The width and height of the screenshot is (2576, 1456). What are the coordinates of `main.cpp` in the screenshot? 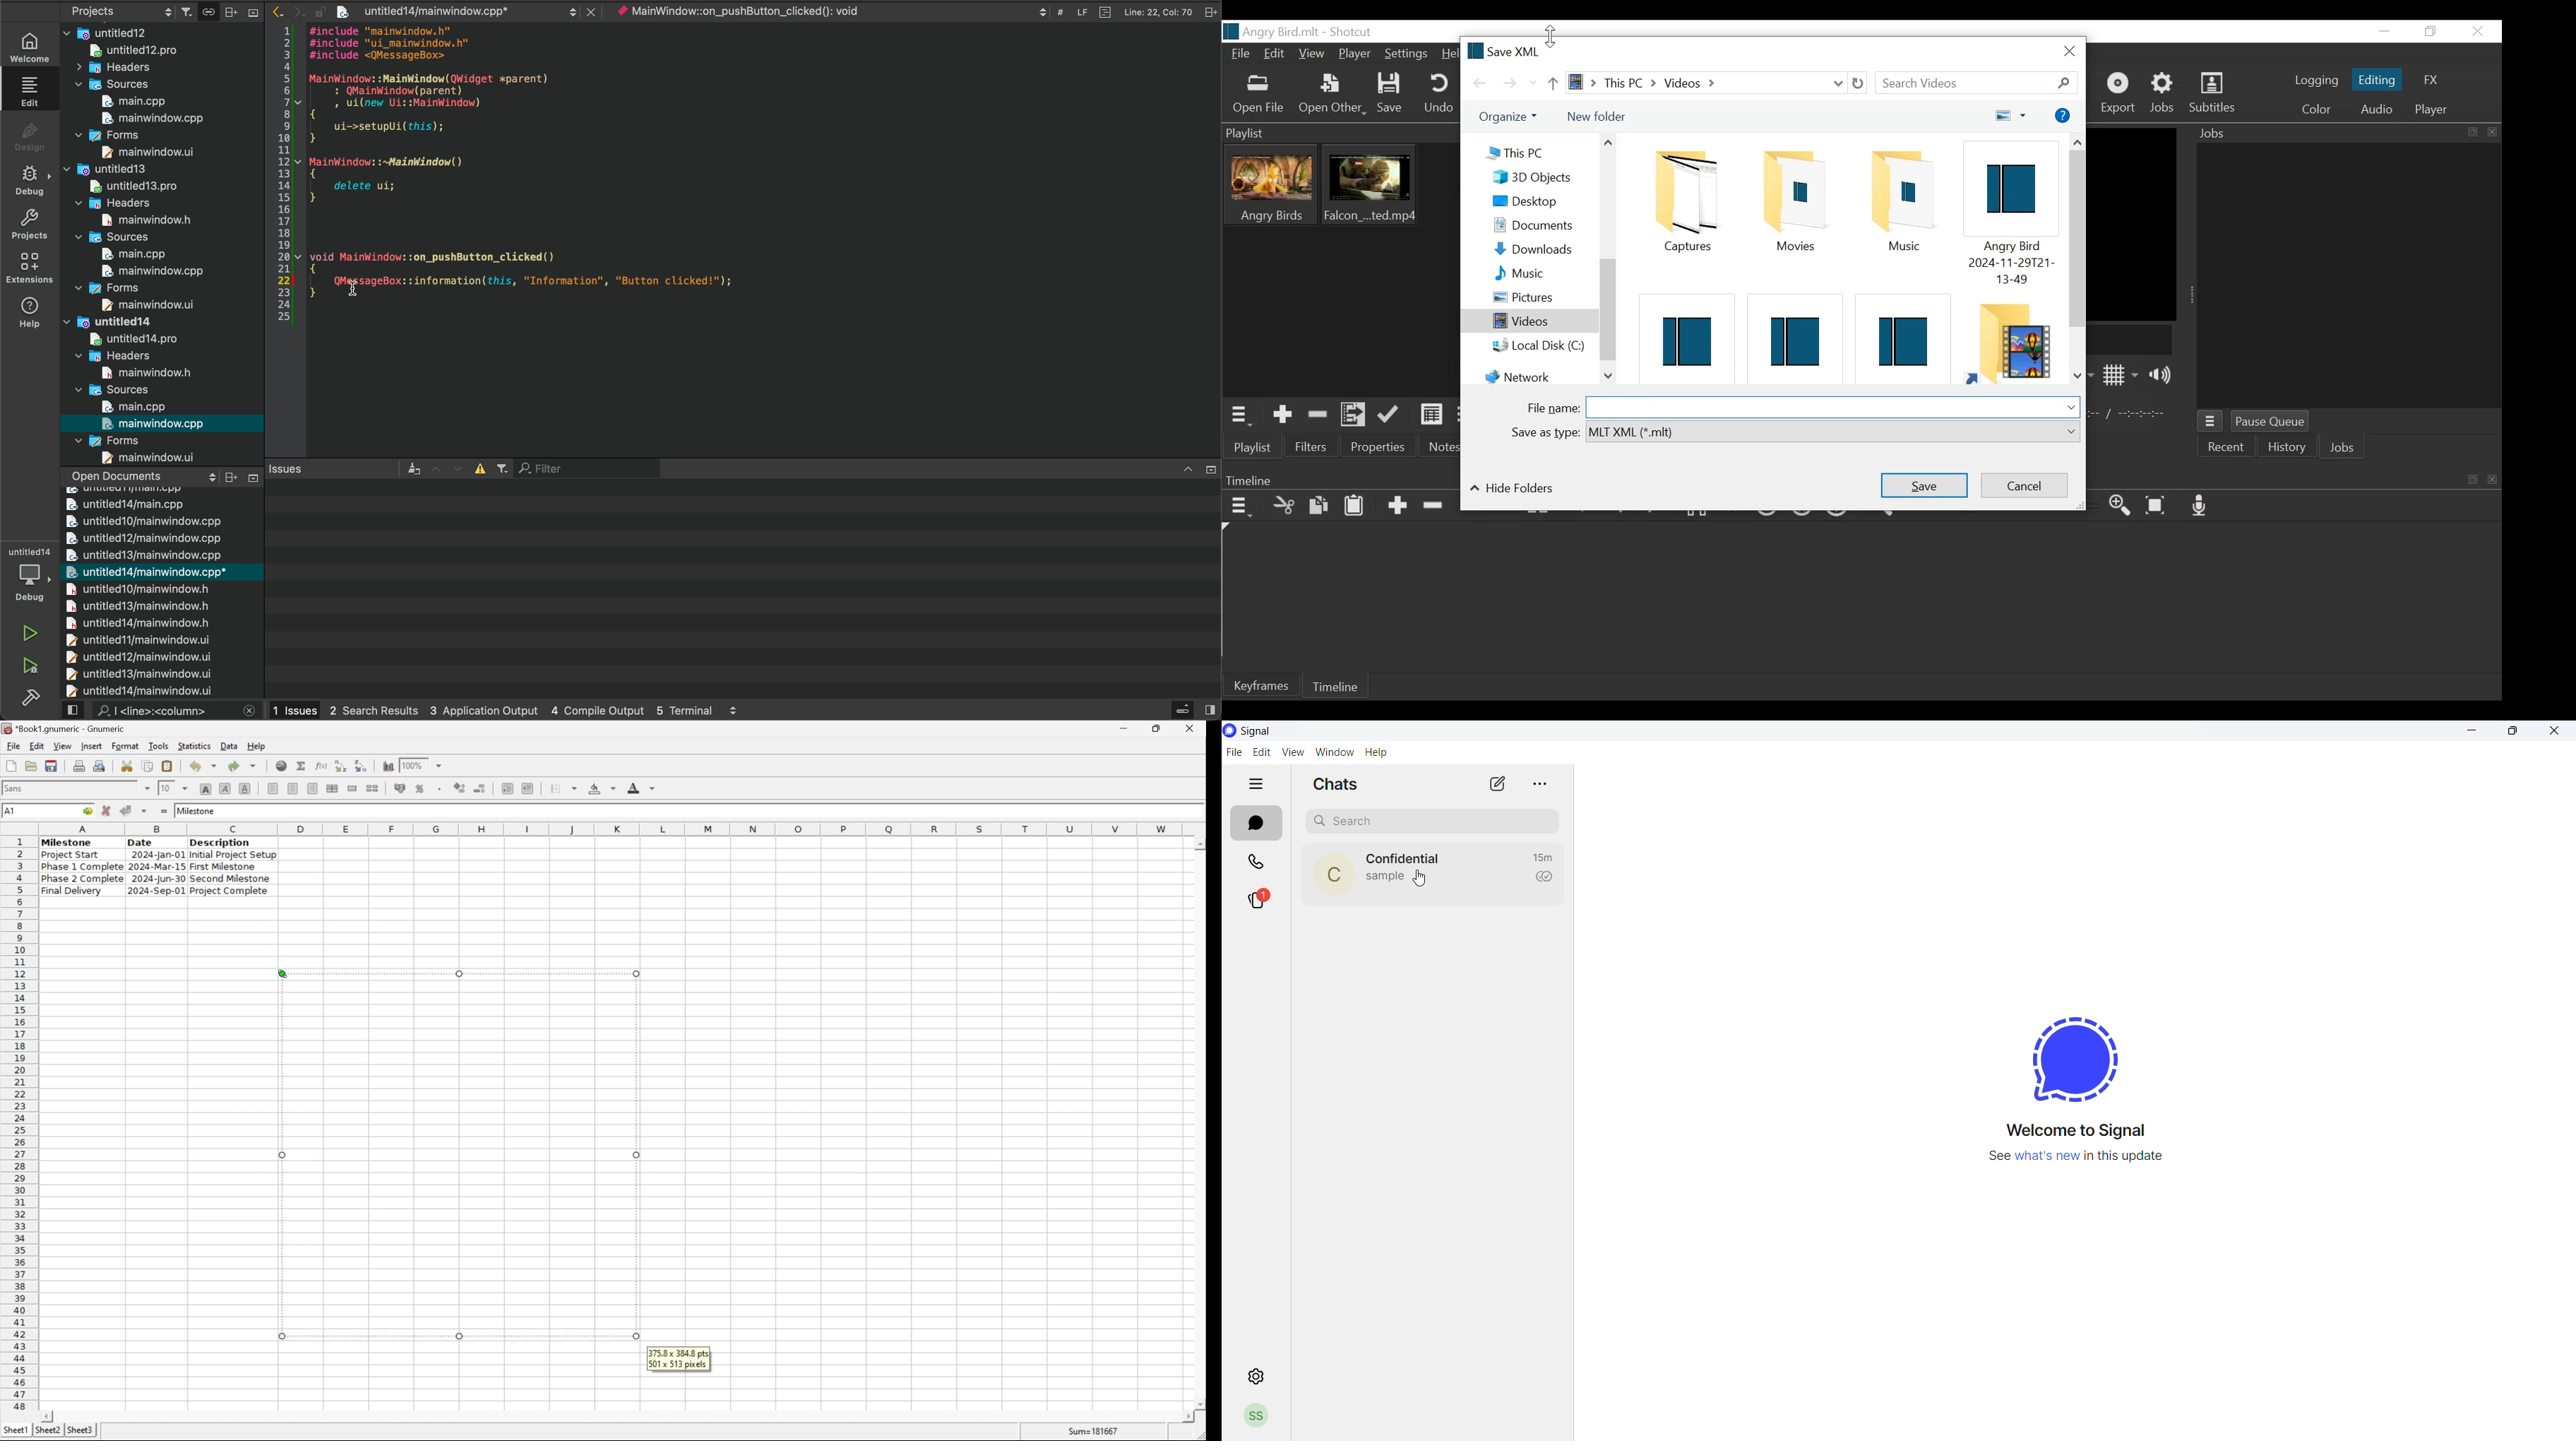 It's located at (131, 101).